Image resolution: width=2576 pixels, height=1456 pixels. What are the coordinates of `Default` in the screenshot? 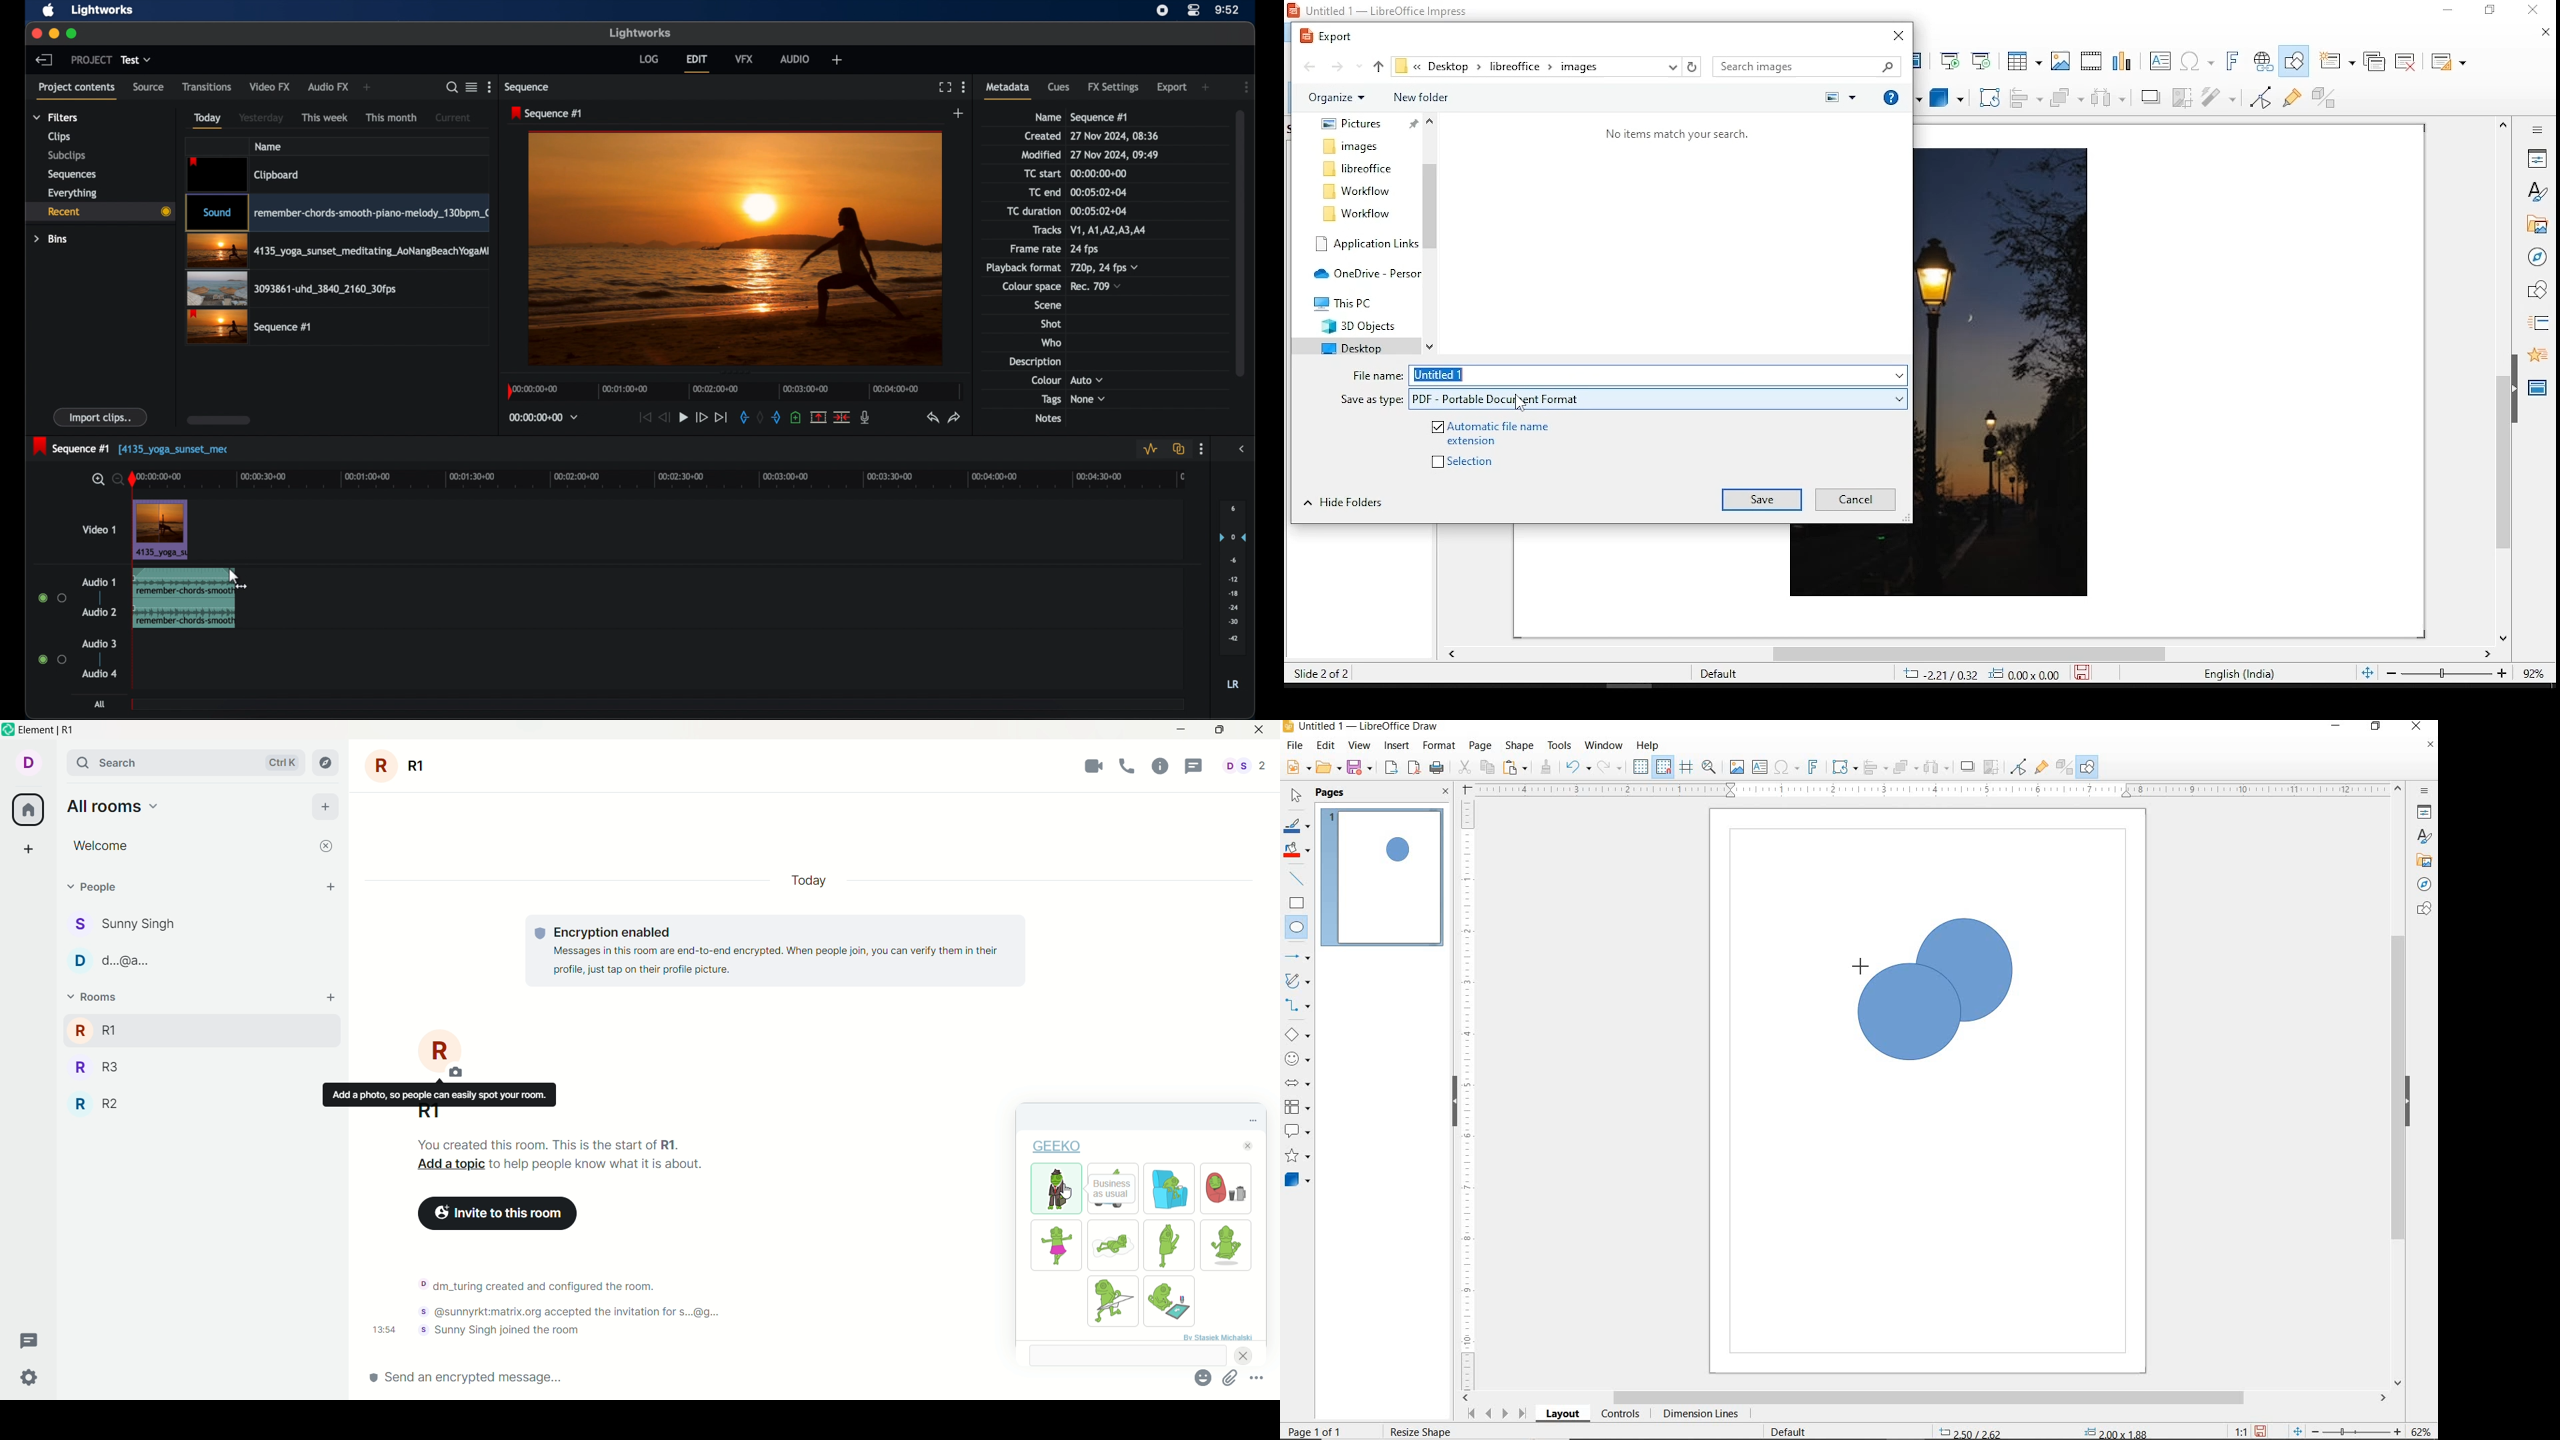 It's located at (1719, 673).